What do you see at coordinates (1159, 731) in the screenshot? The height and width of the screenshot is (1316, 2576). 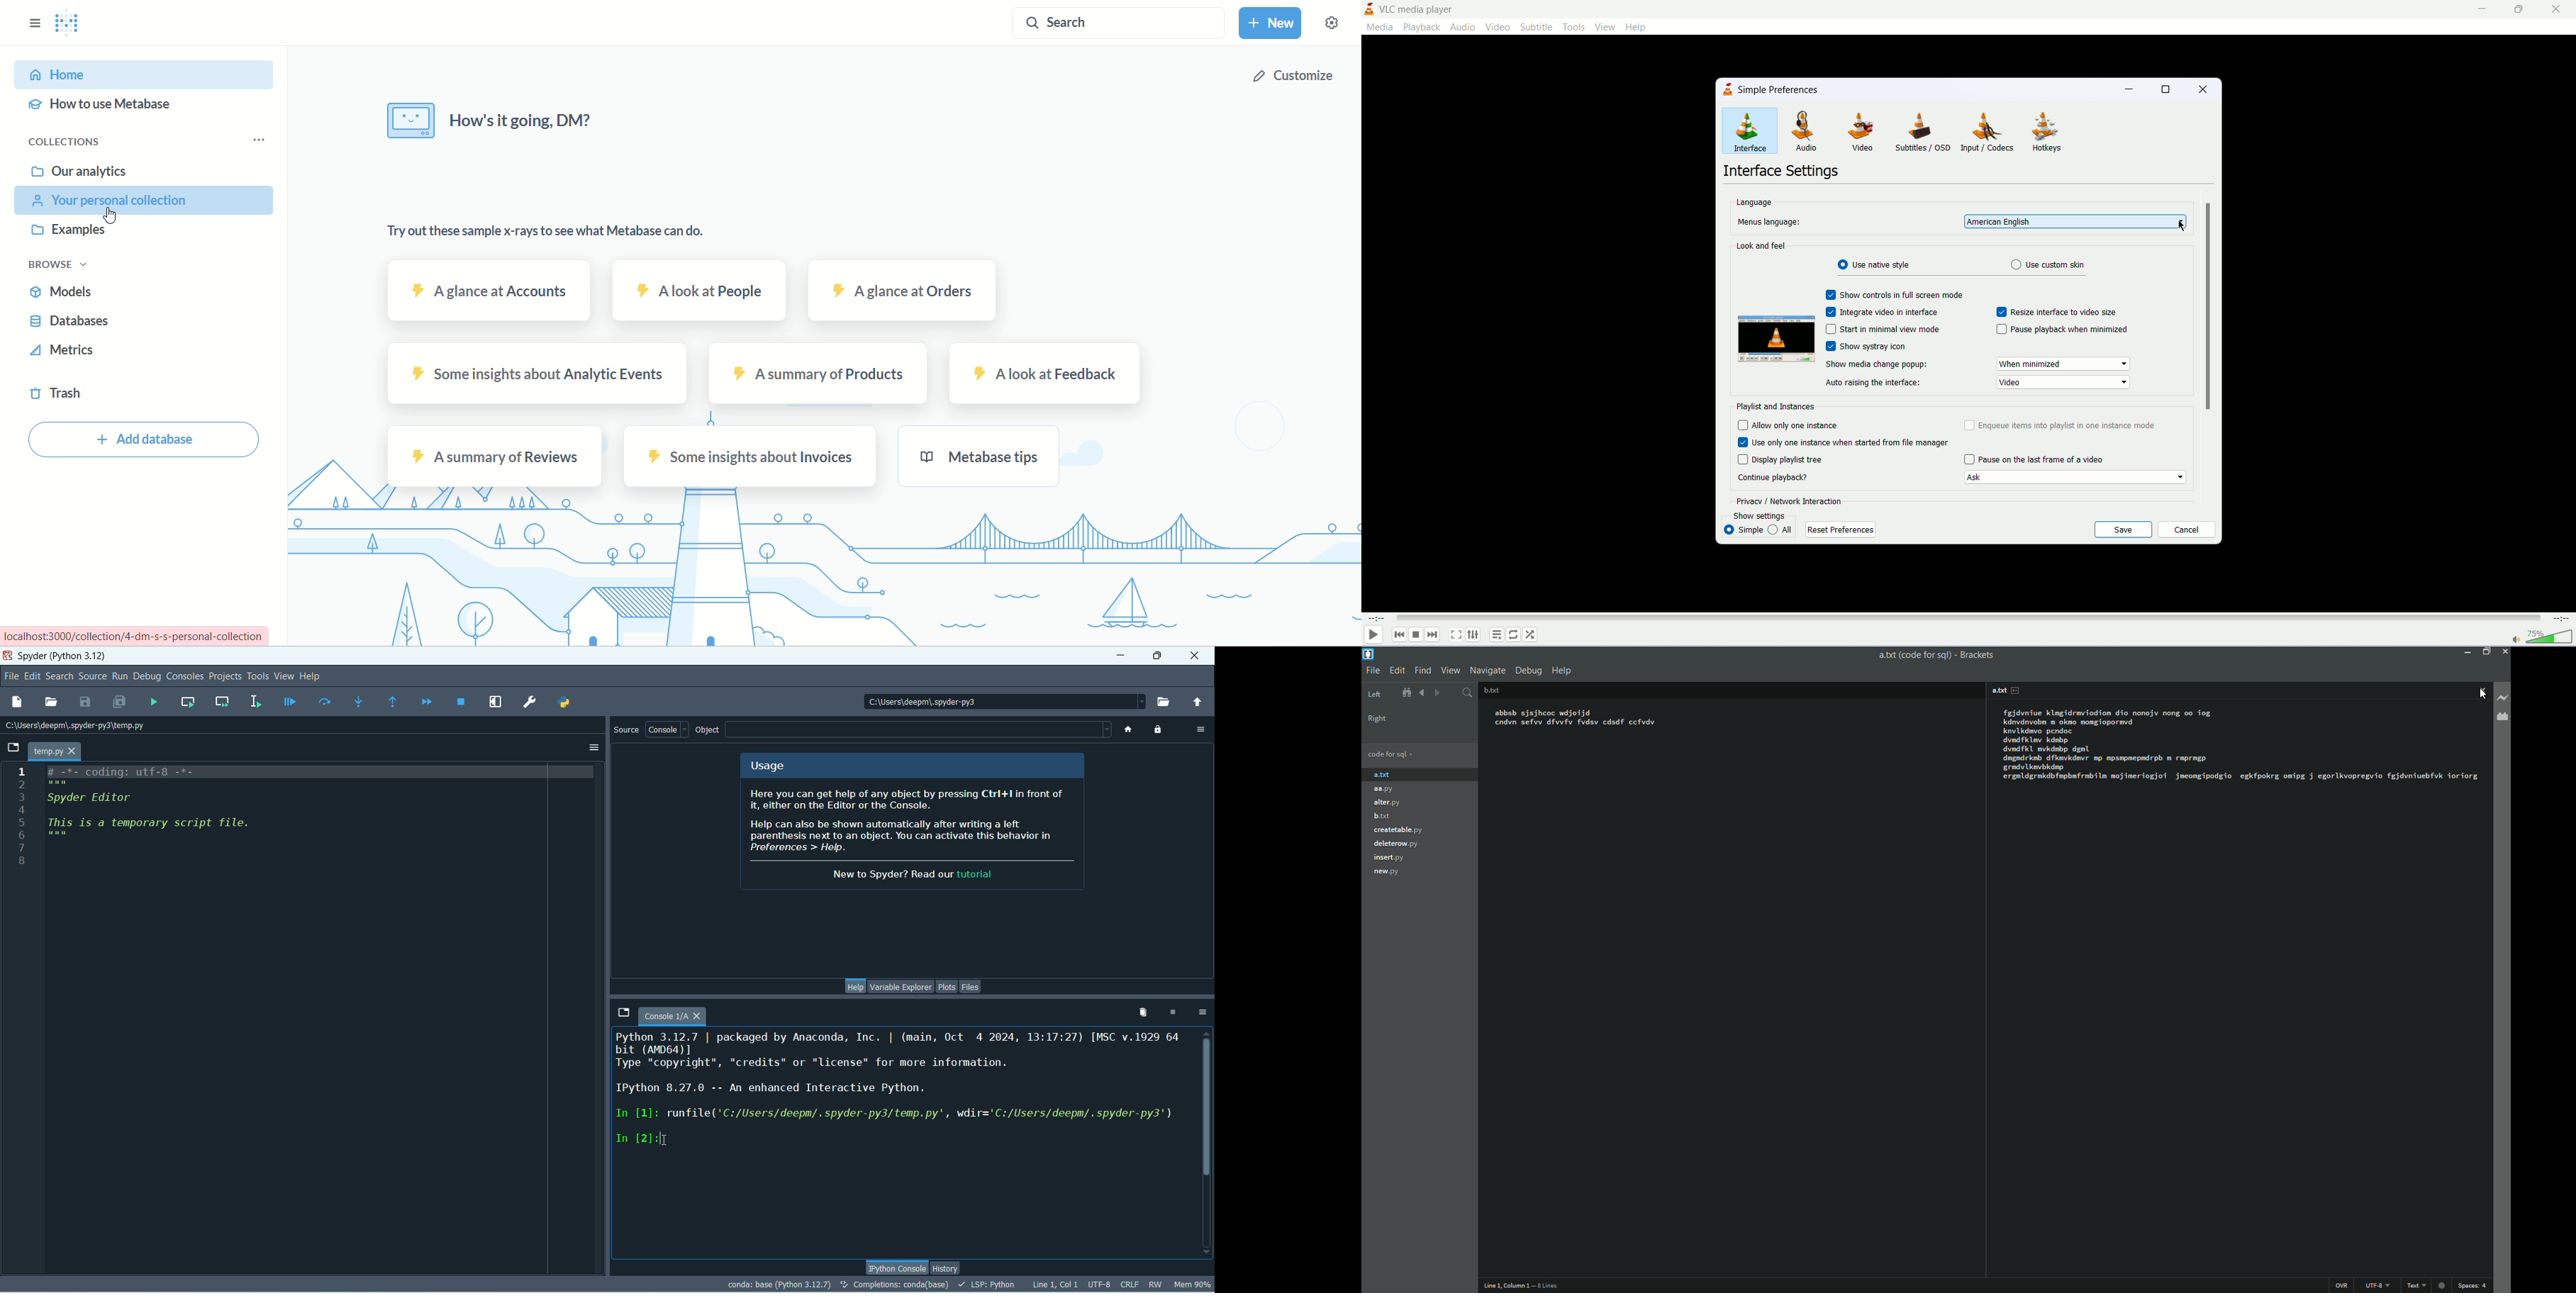 I see `lock` at bounding box center [1159, 731].